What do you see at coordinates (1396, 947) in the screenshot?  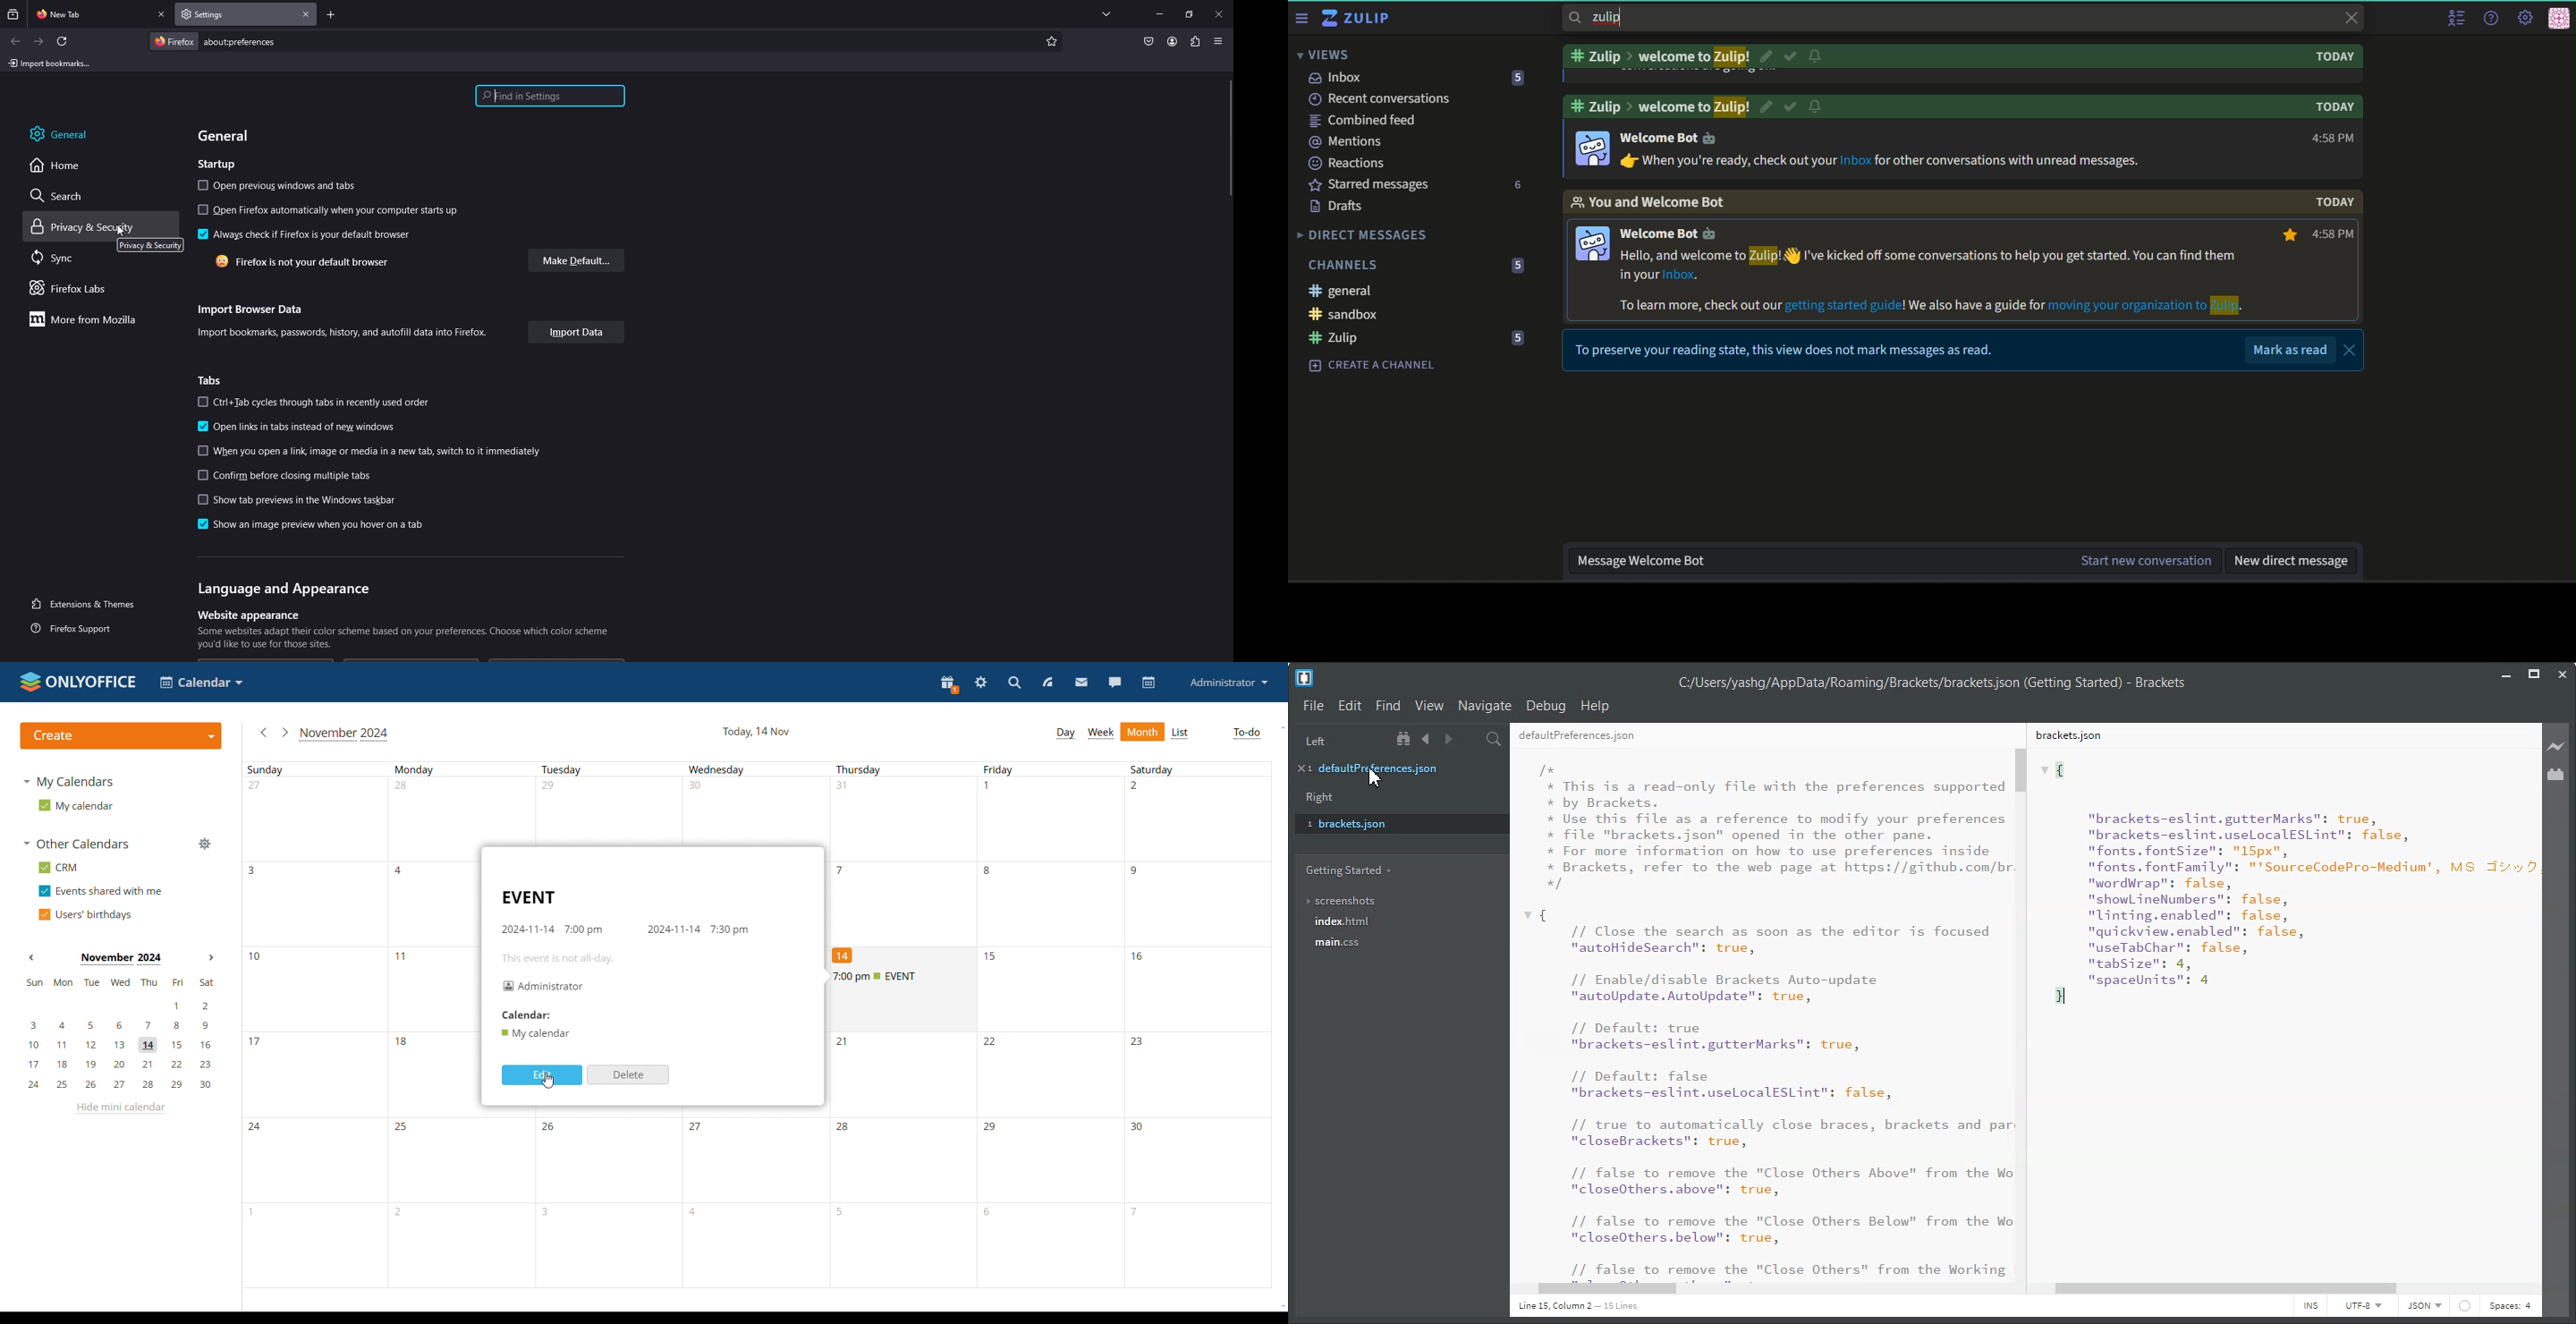 I see `main.css` at bounding box center [1396, 947].